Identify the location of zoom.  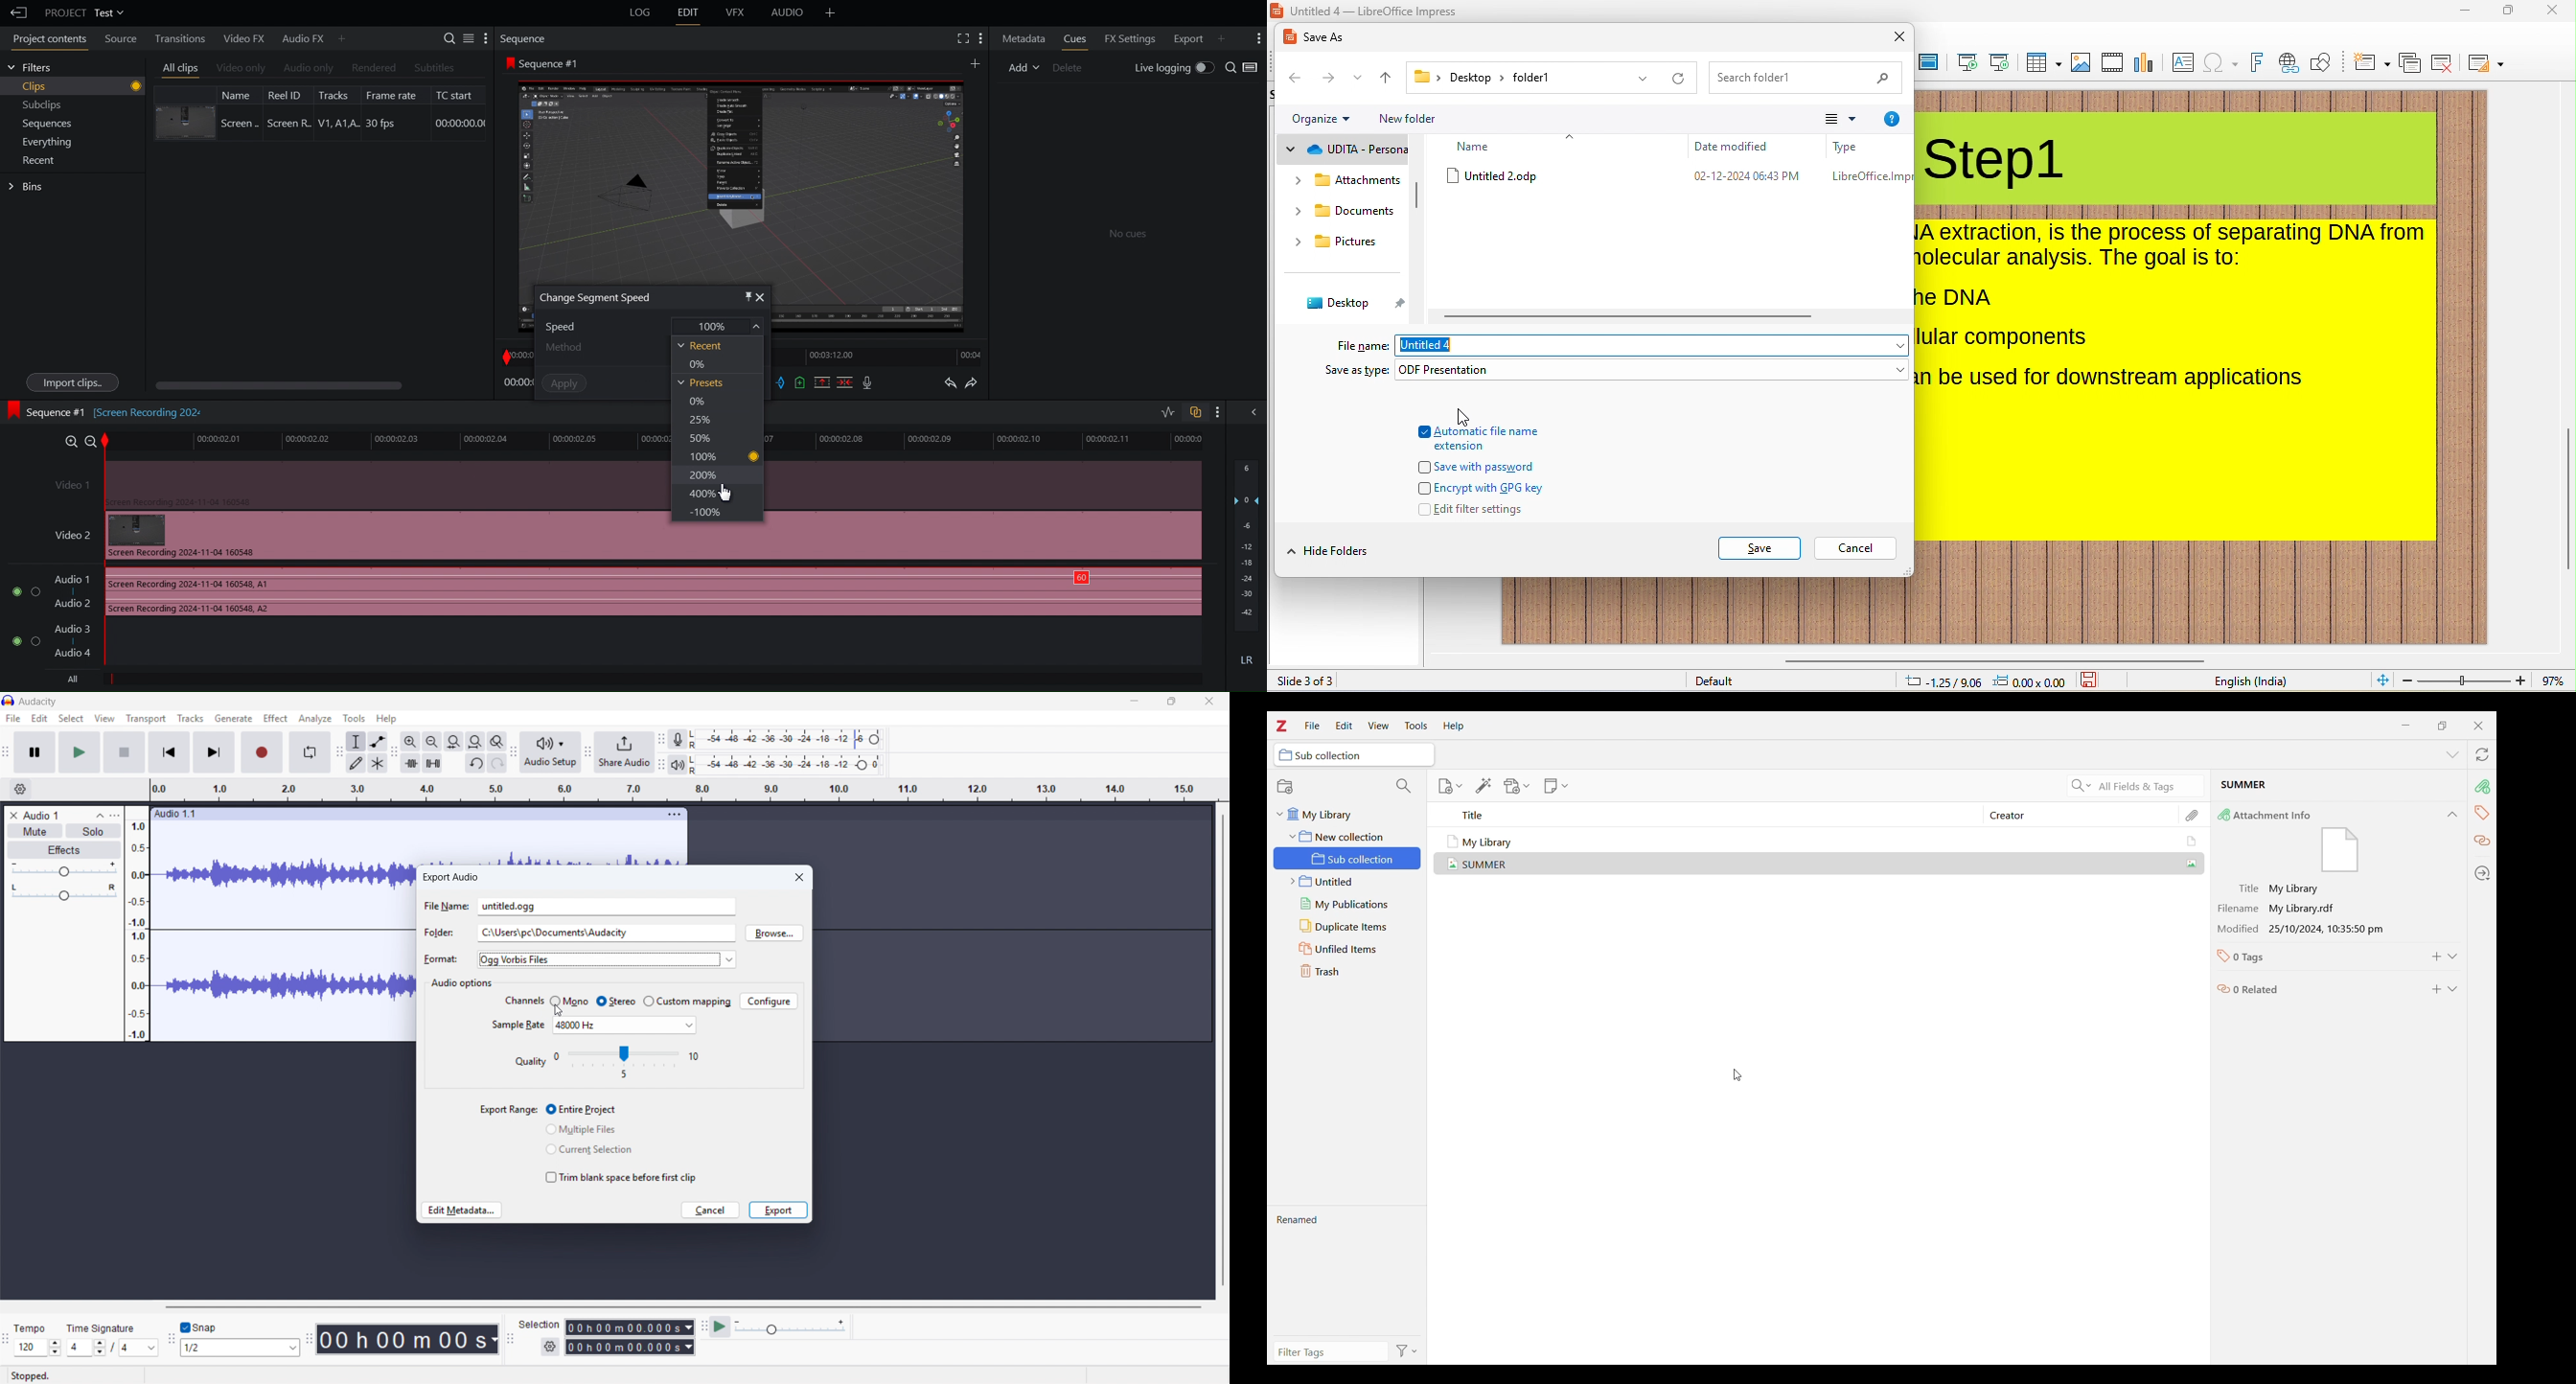
(2464, 680).